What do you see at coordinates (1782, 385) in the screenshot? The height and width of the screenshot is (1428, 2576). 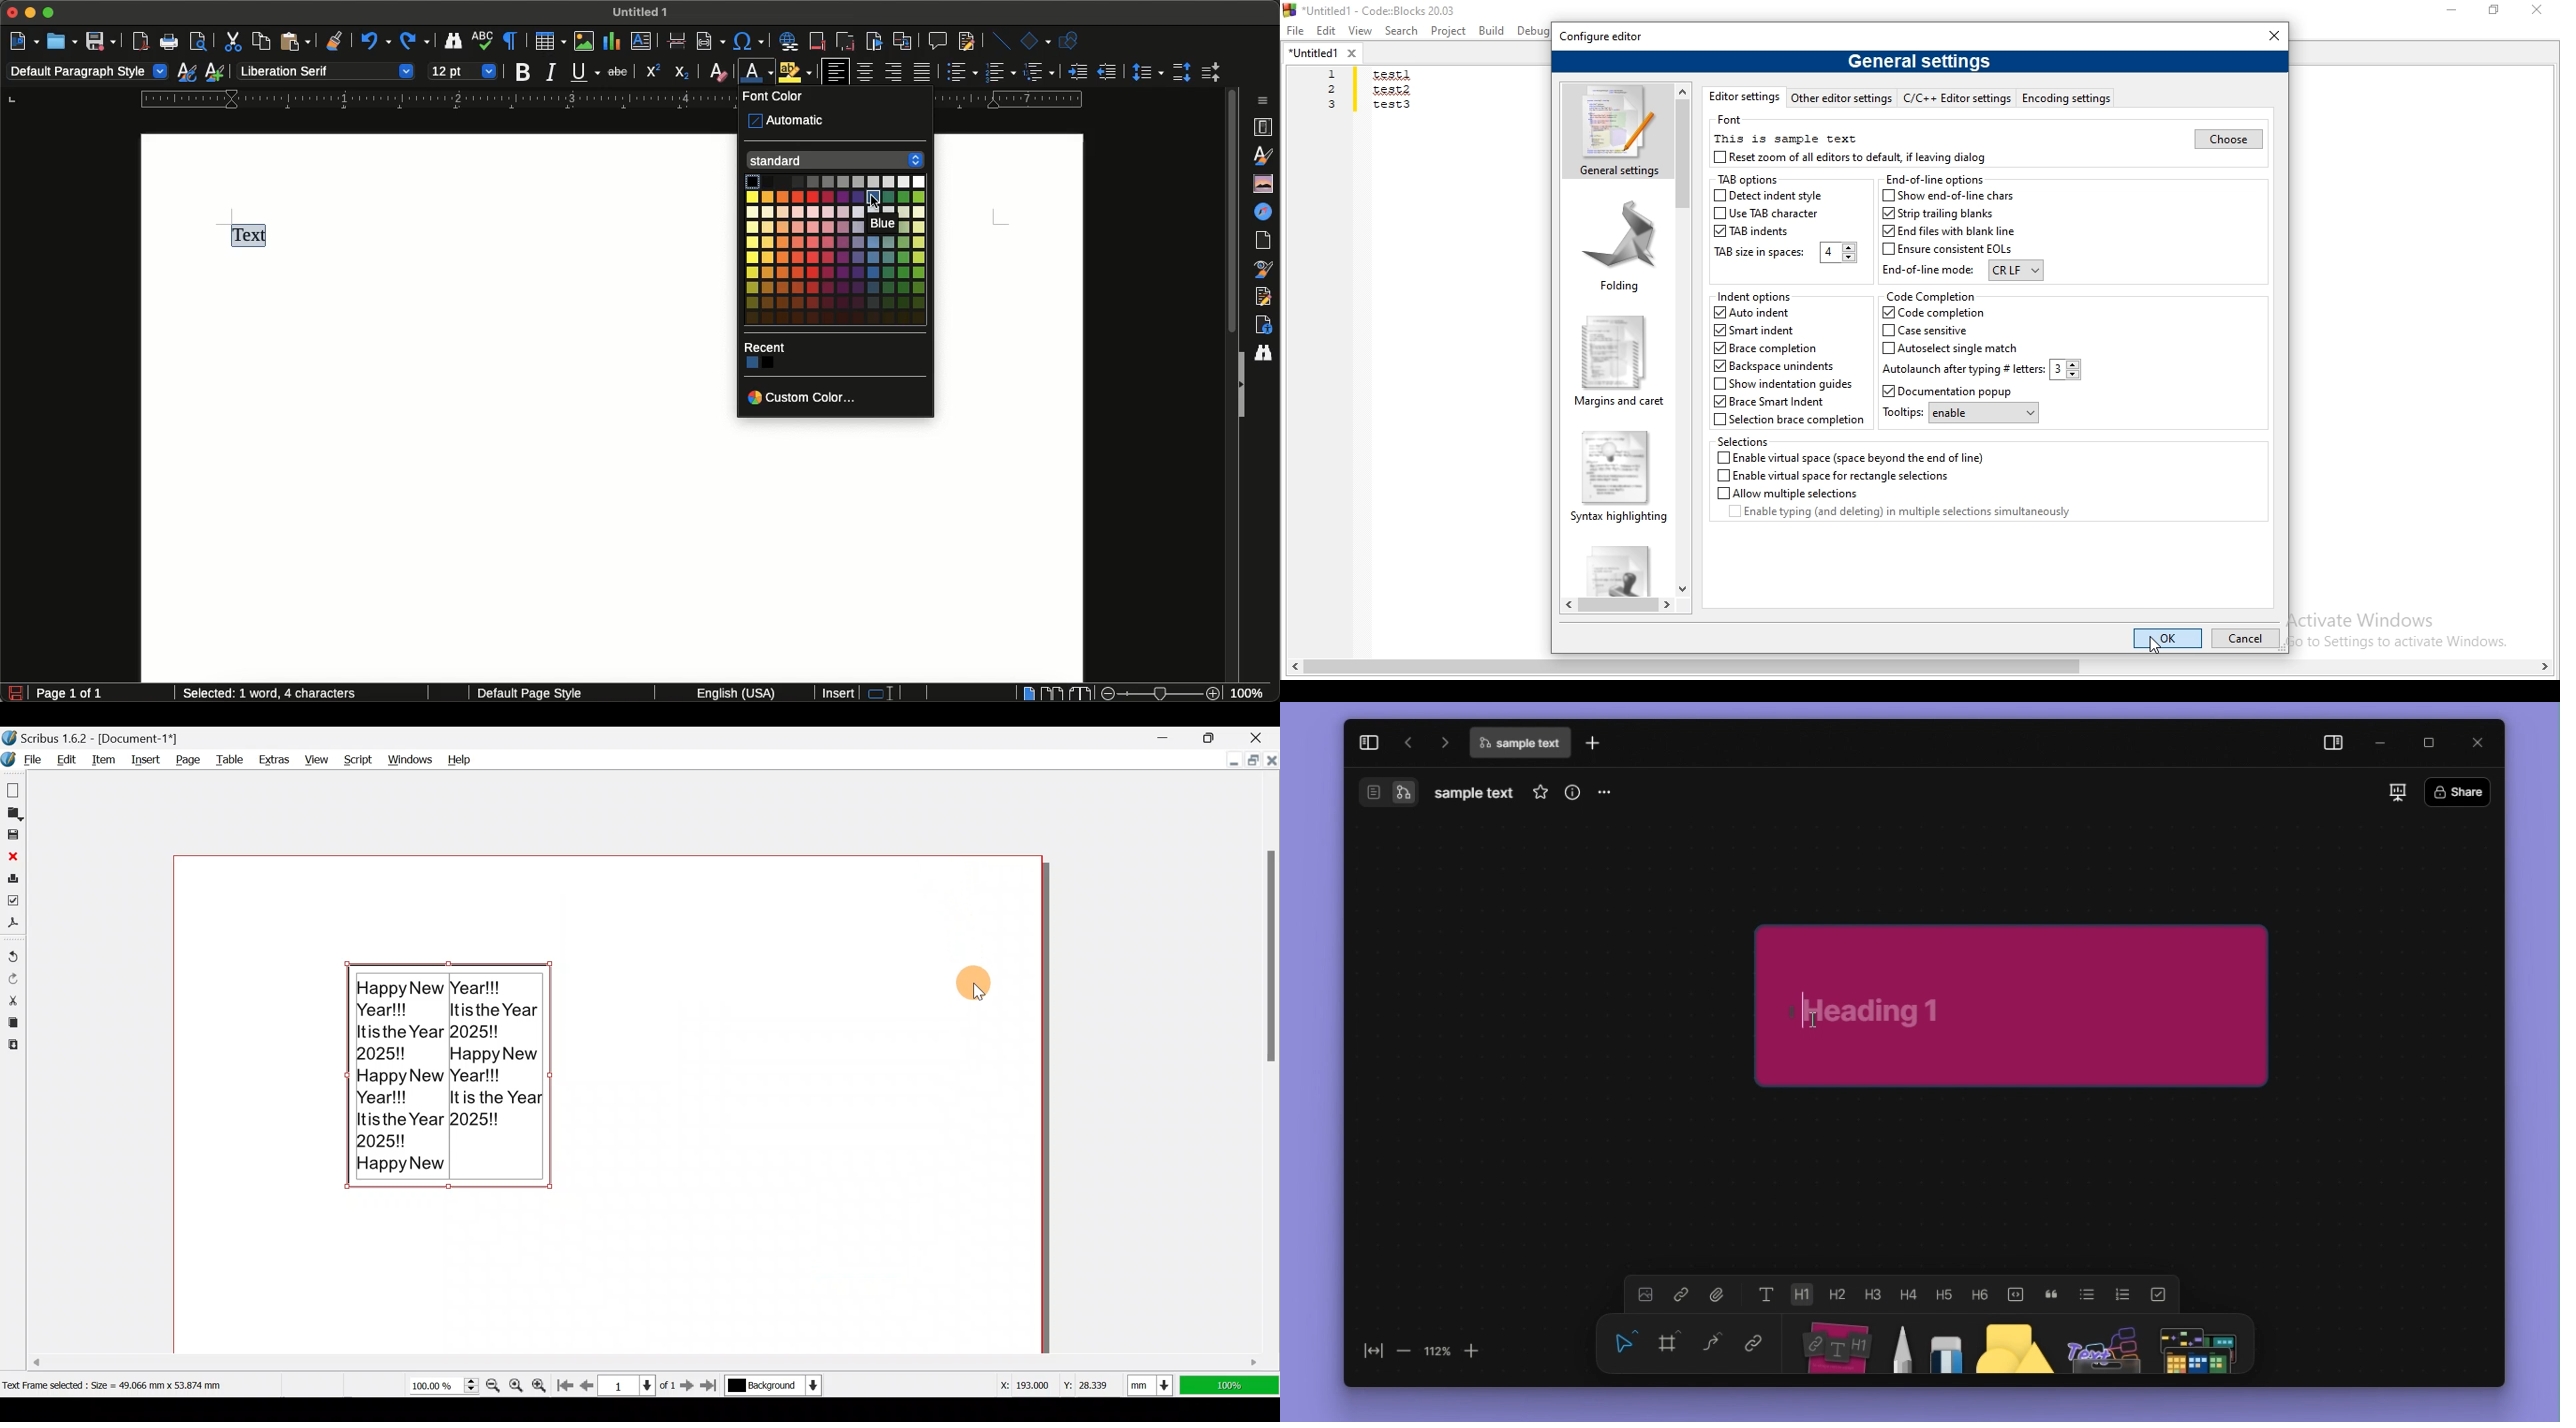 I see `Show indentation guides` at bounding box center [1782, 385].